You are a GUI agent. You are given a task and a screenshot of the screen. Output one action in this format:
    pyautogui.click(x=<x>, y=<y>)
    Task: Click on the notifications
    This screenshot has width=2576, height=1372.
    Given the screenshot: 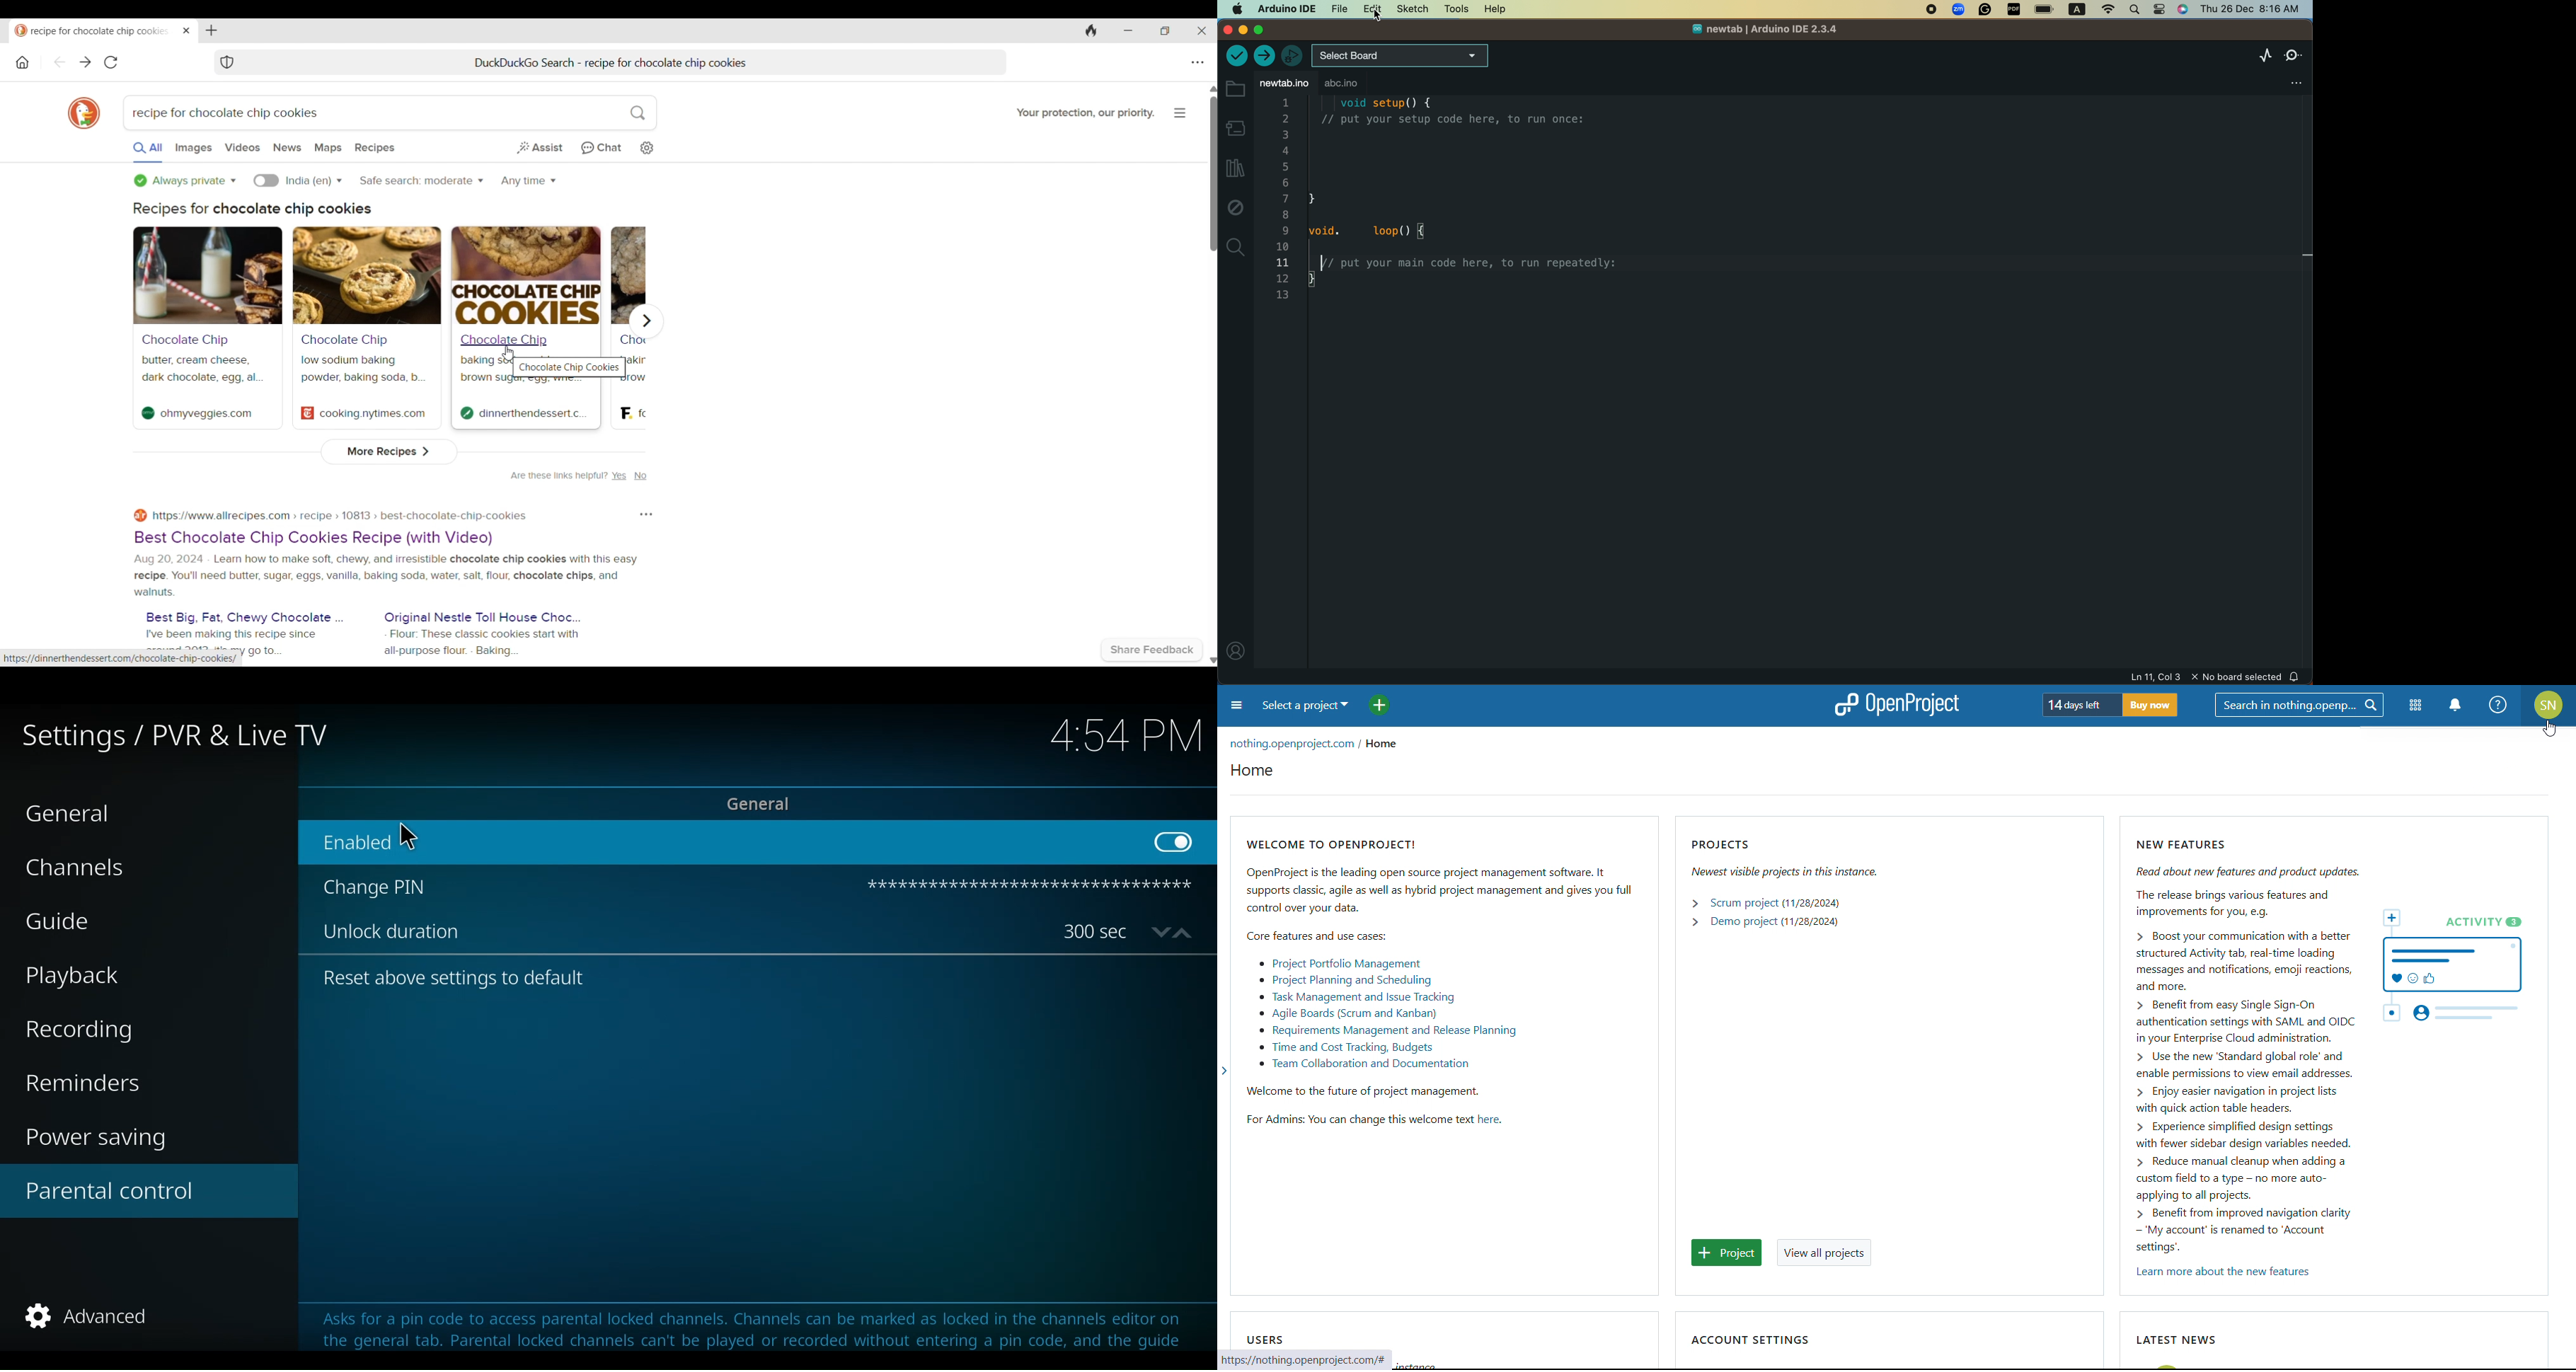 What is the action you would take?
    pyautogui.click(x=2456, y=705)
    